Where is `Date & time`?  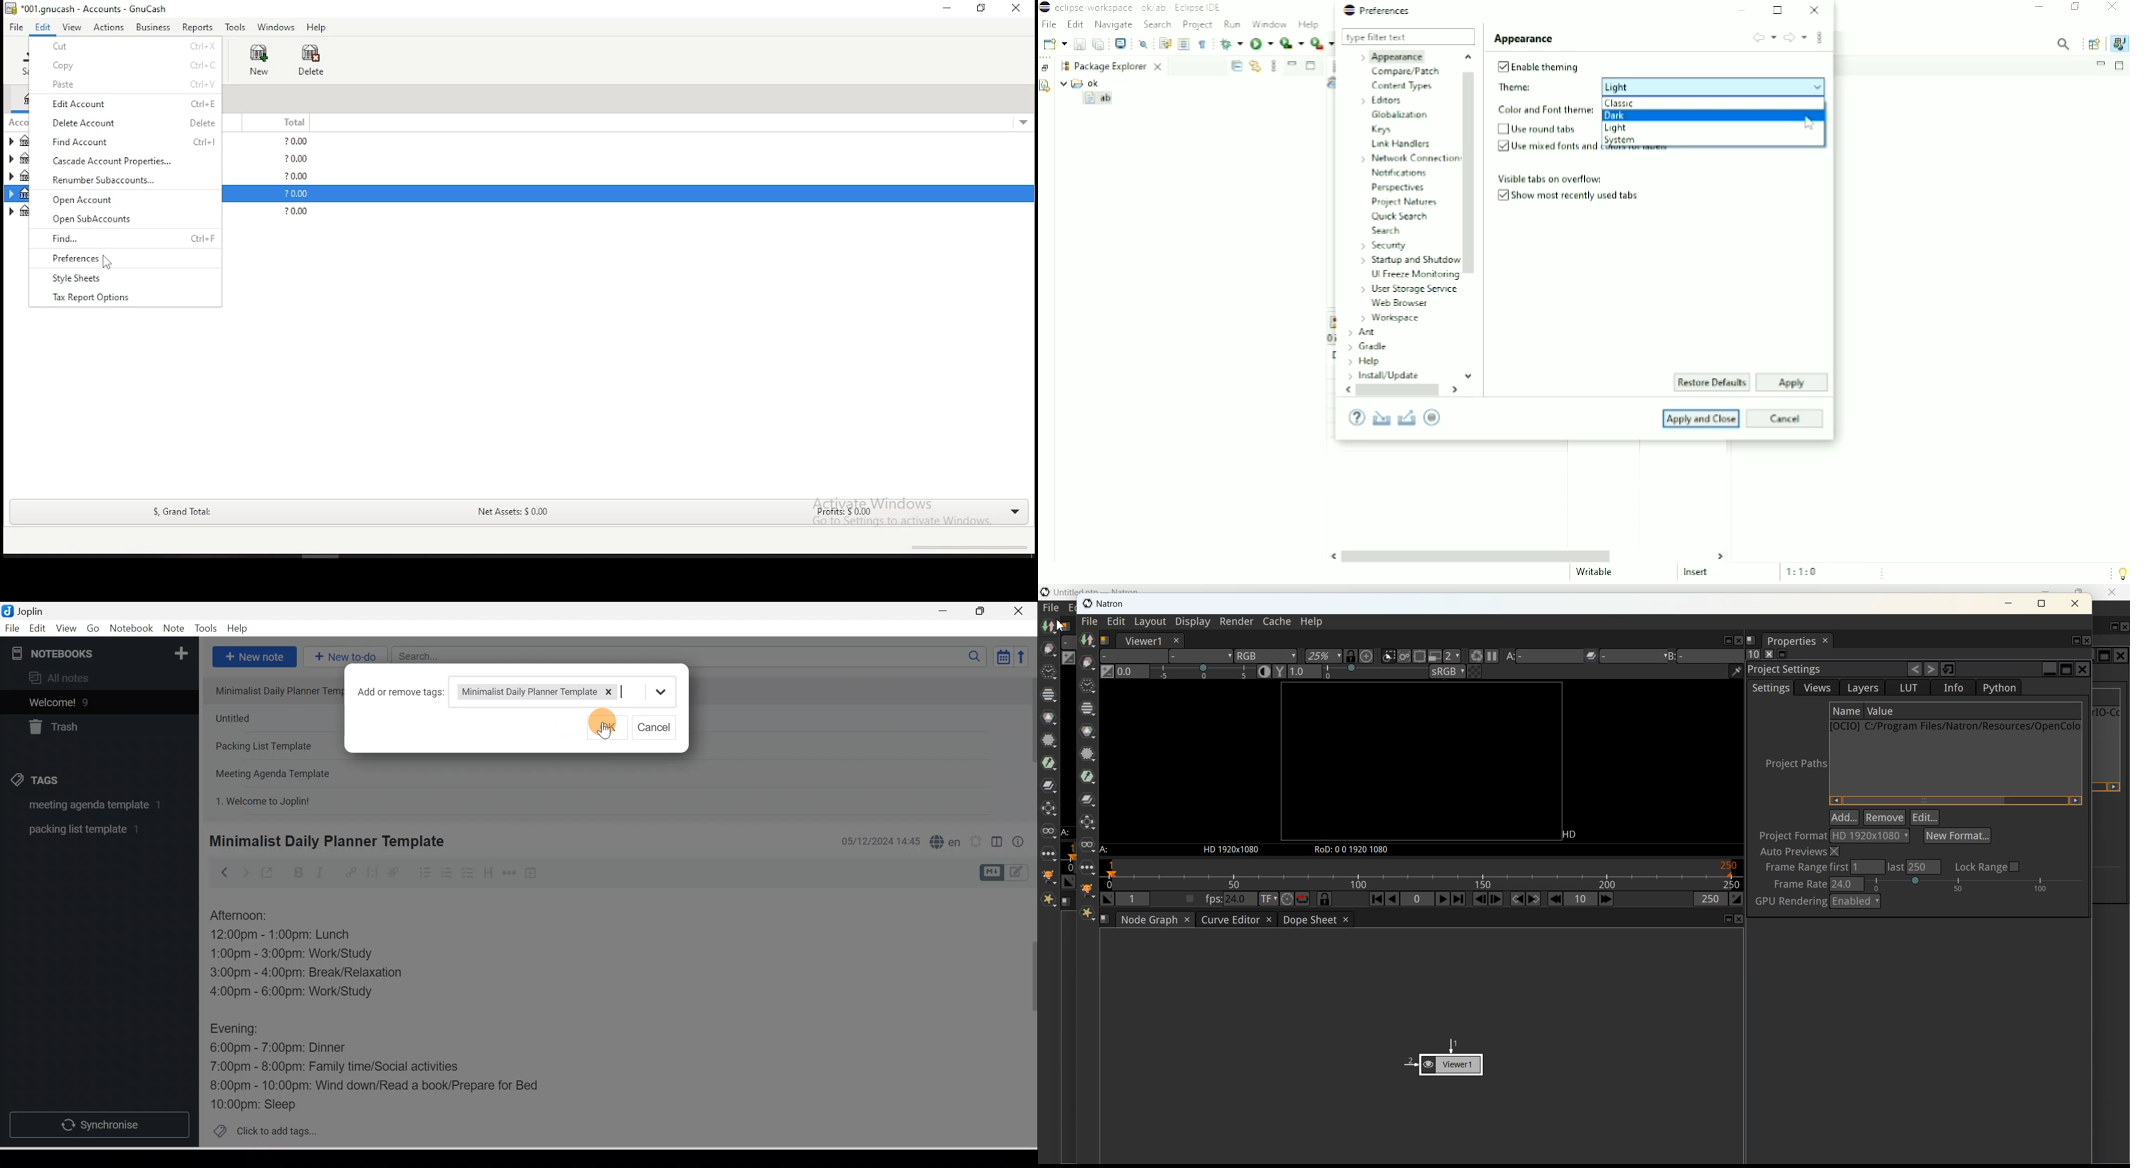 Date & time is located at coordinates (879, 841).